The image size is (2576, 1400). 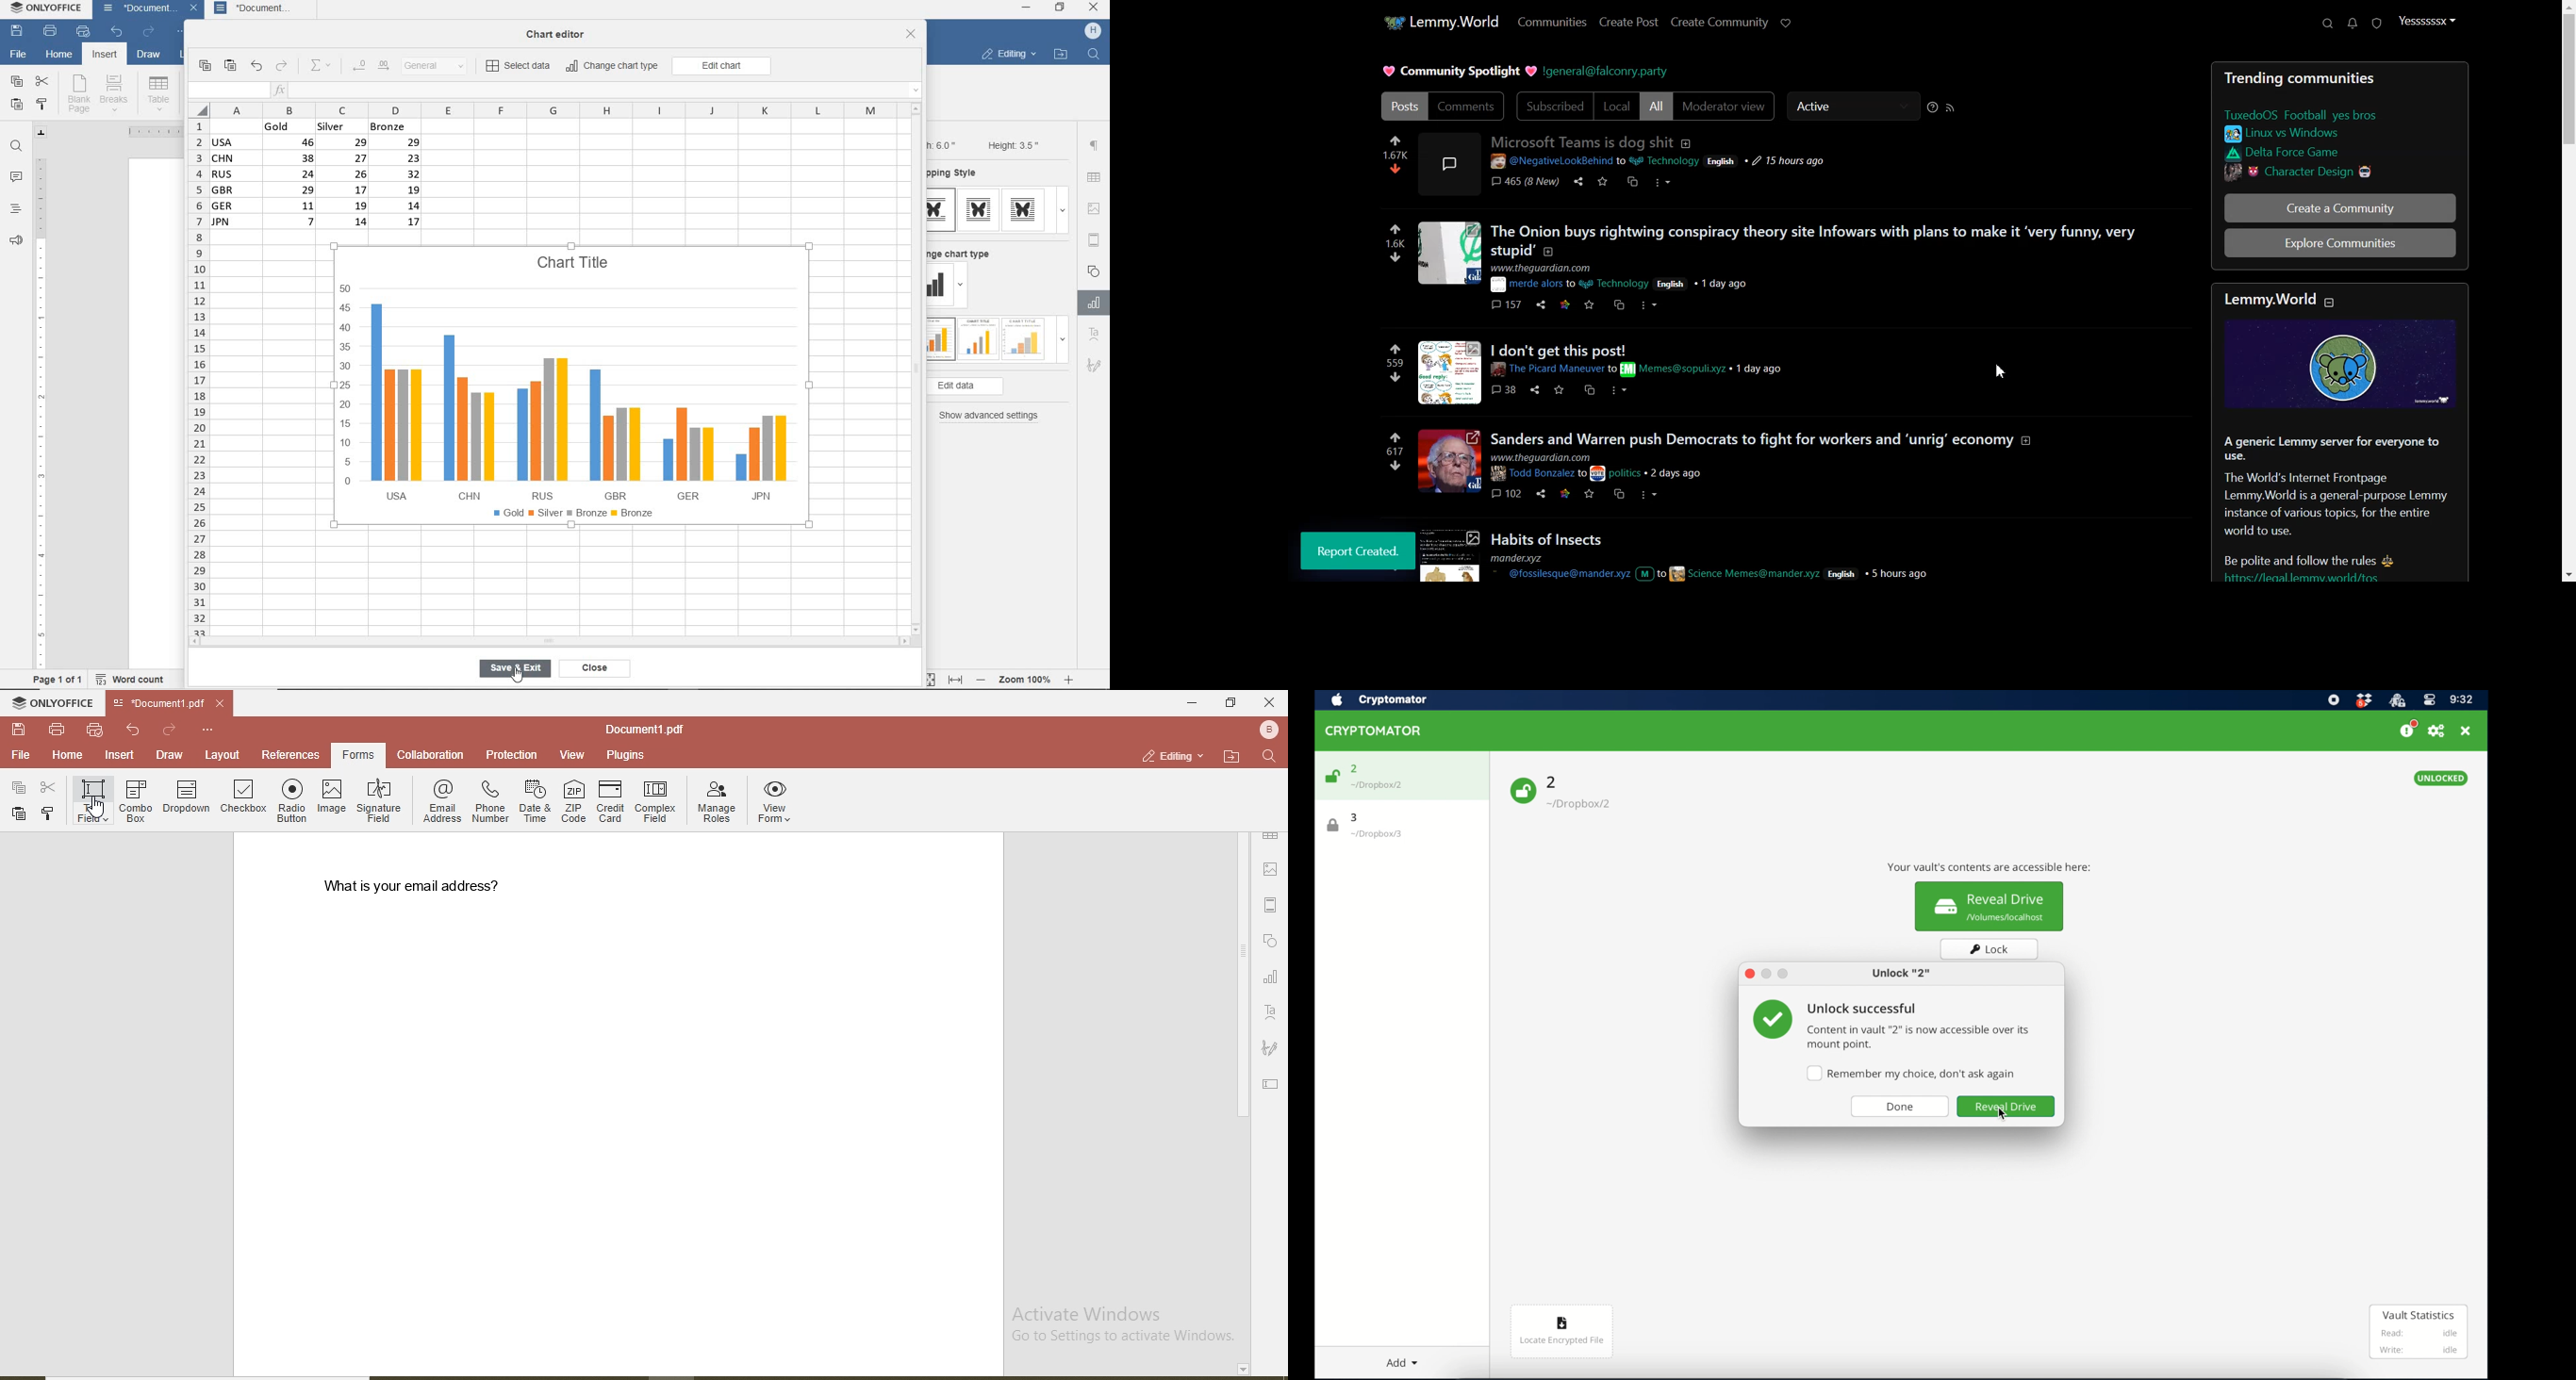 I want to click on Create Post, so click(x=1629, y=22).